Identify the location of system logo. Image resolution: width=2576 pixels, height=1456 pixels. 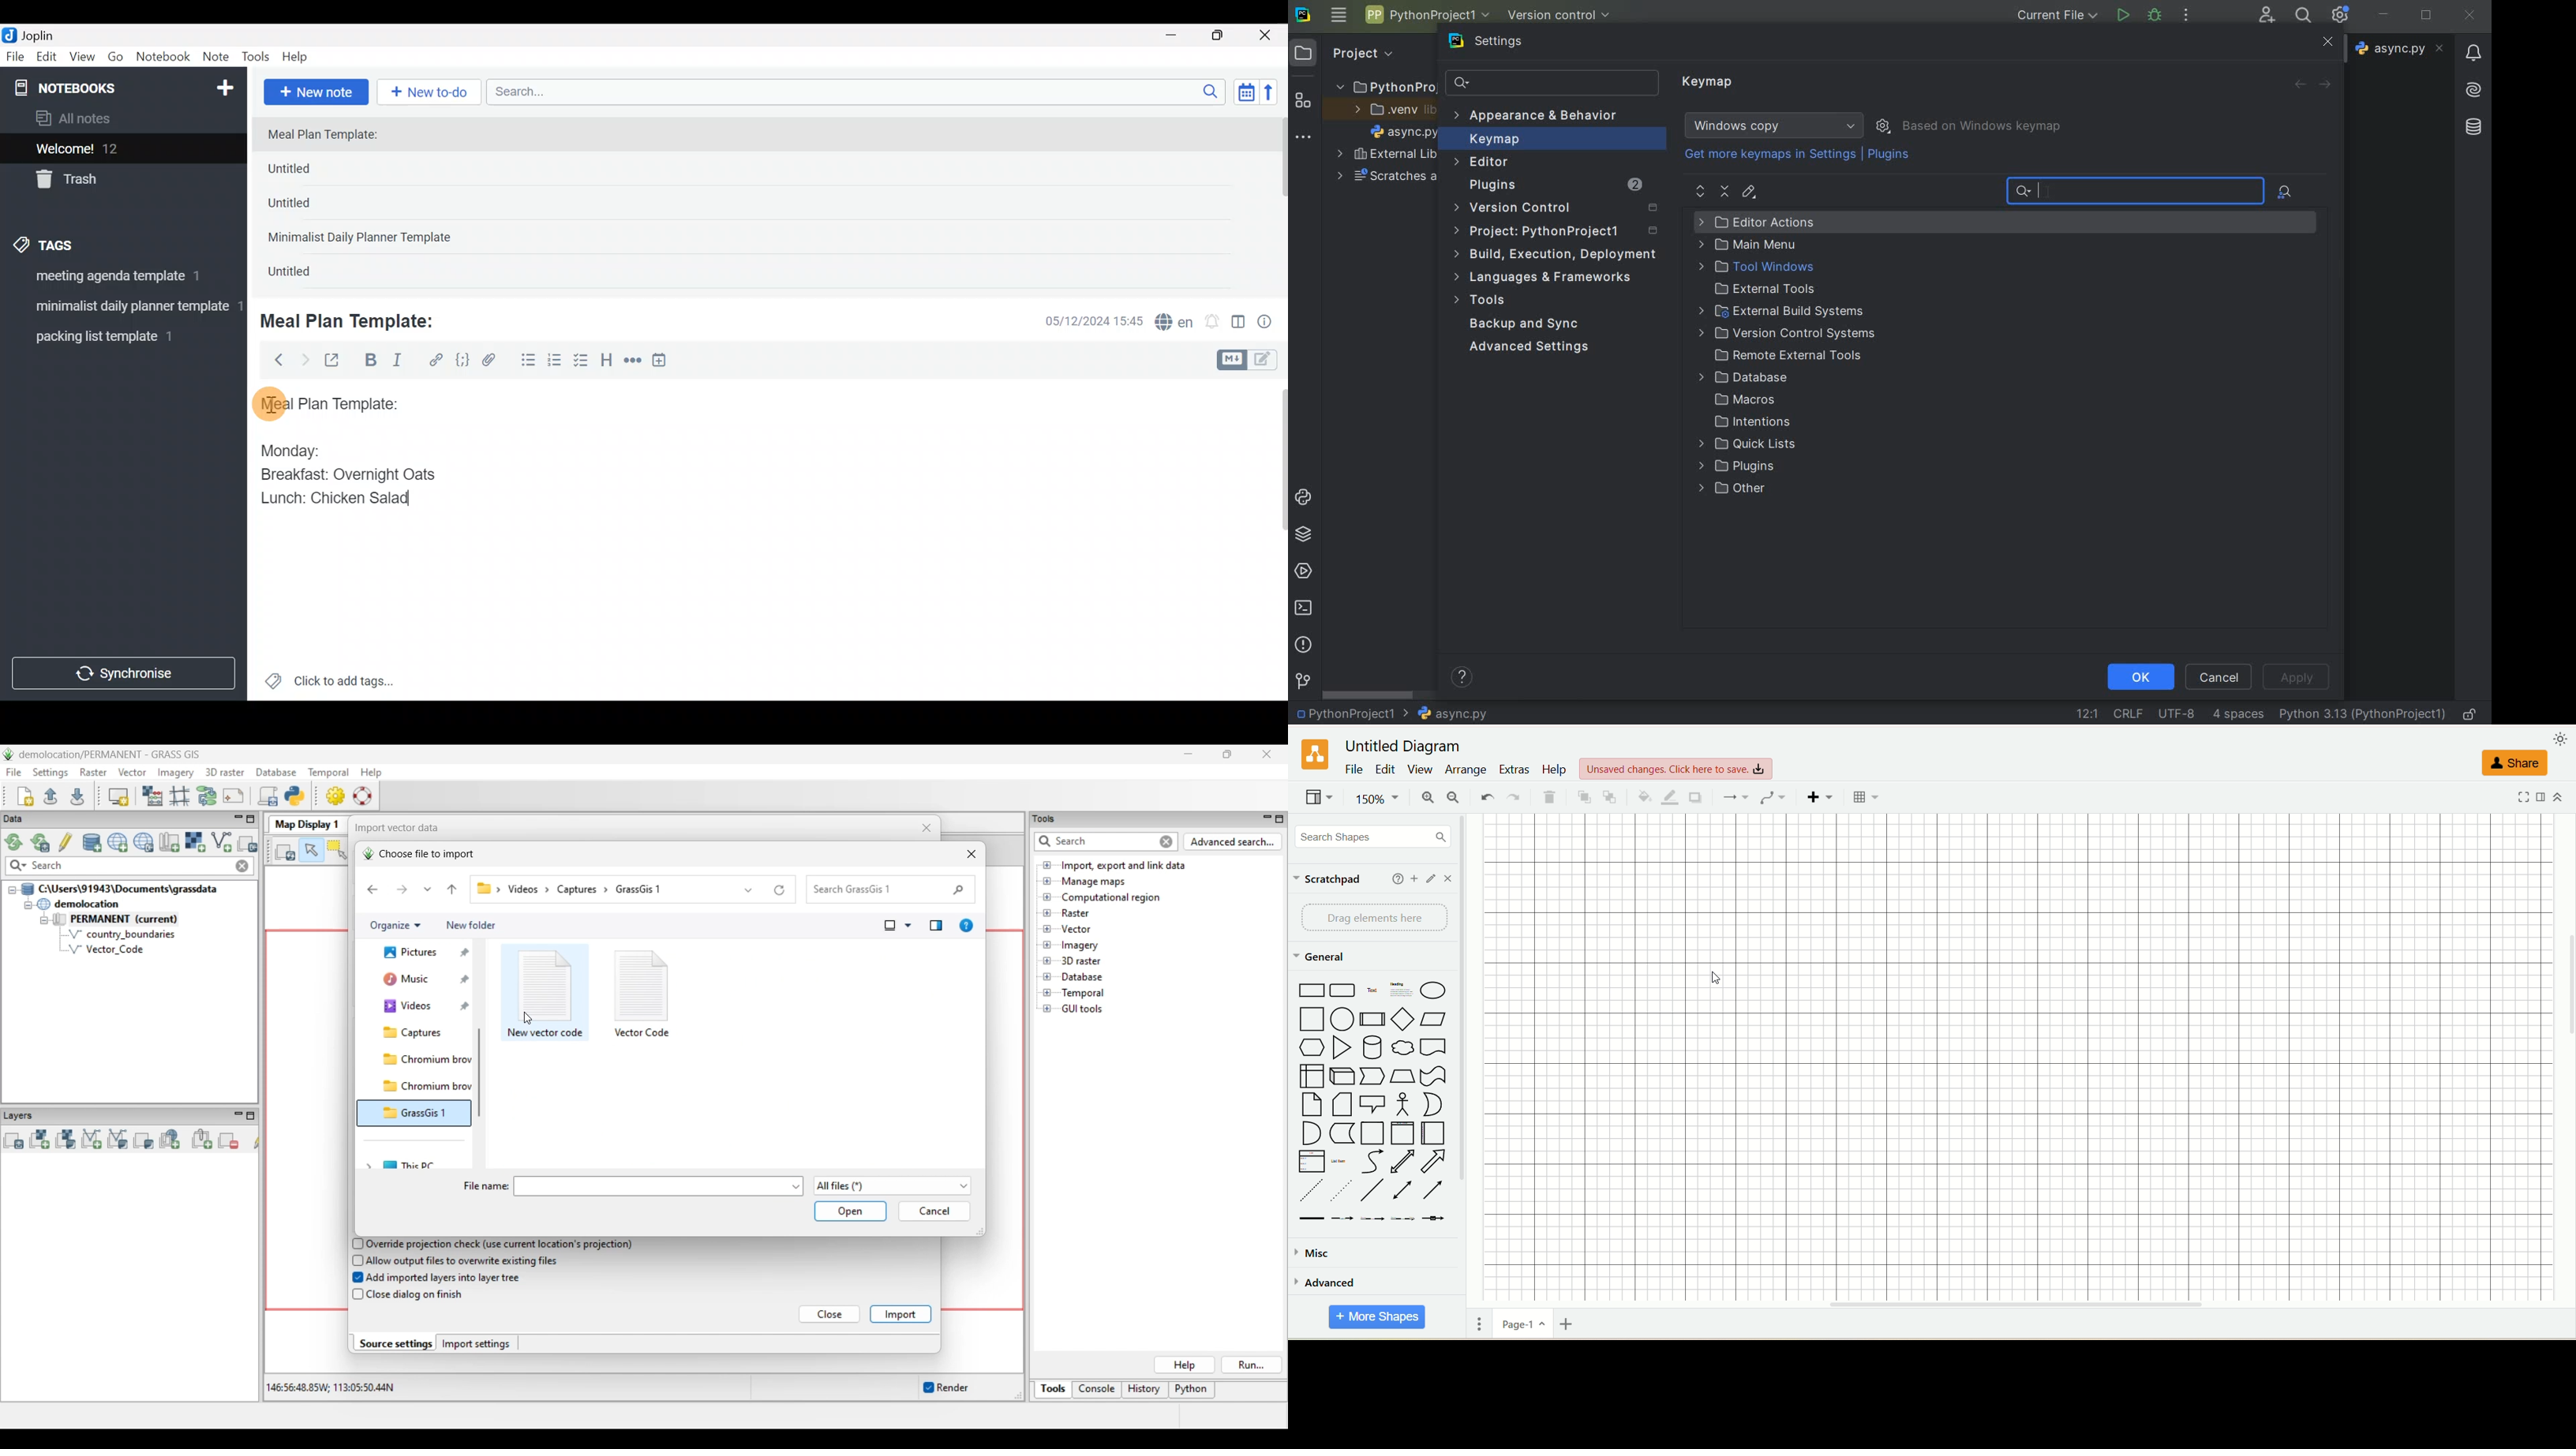
(1302, 13).